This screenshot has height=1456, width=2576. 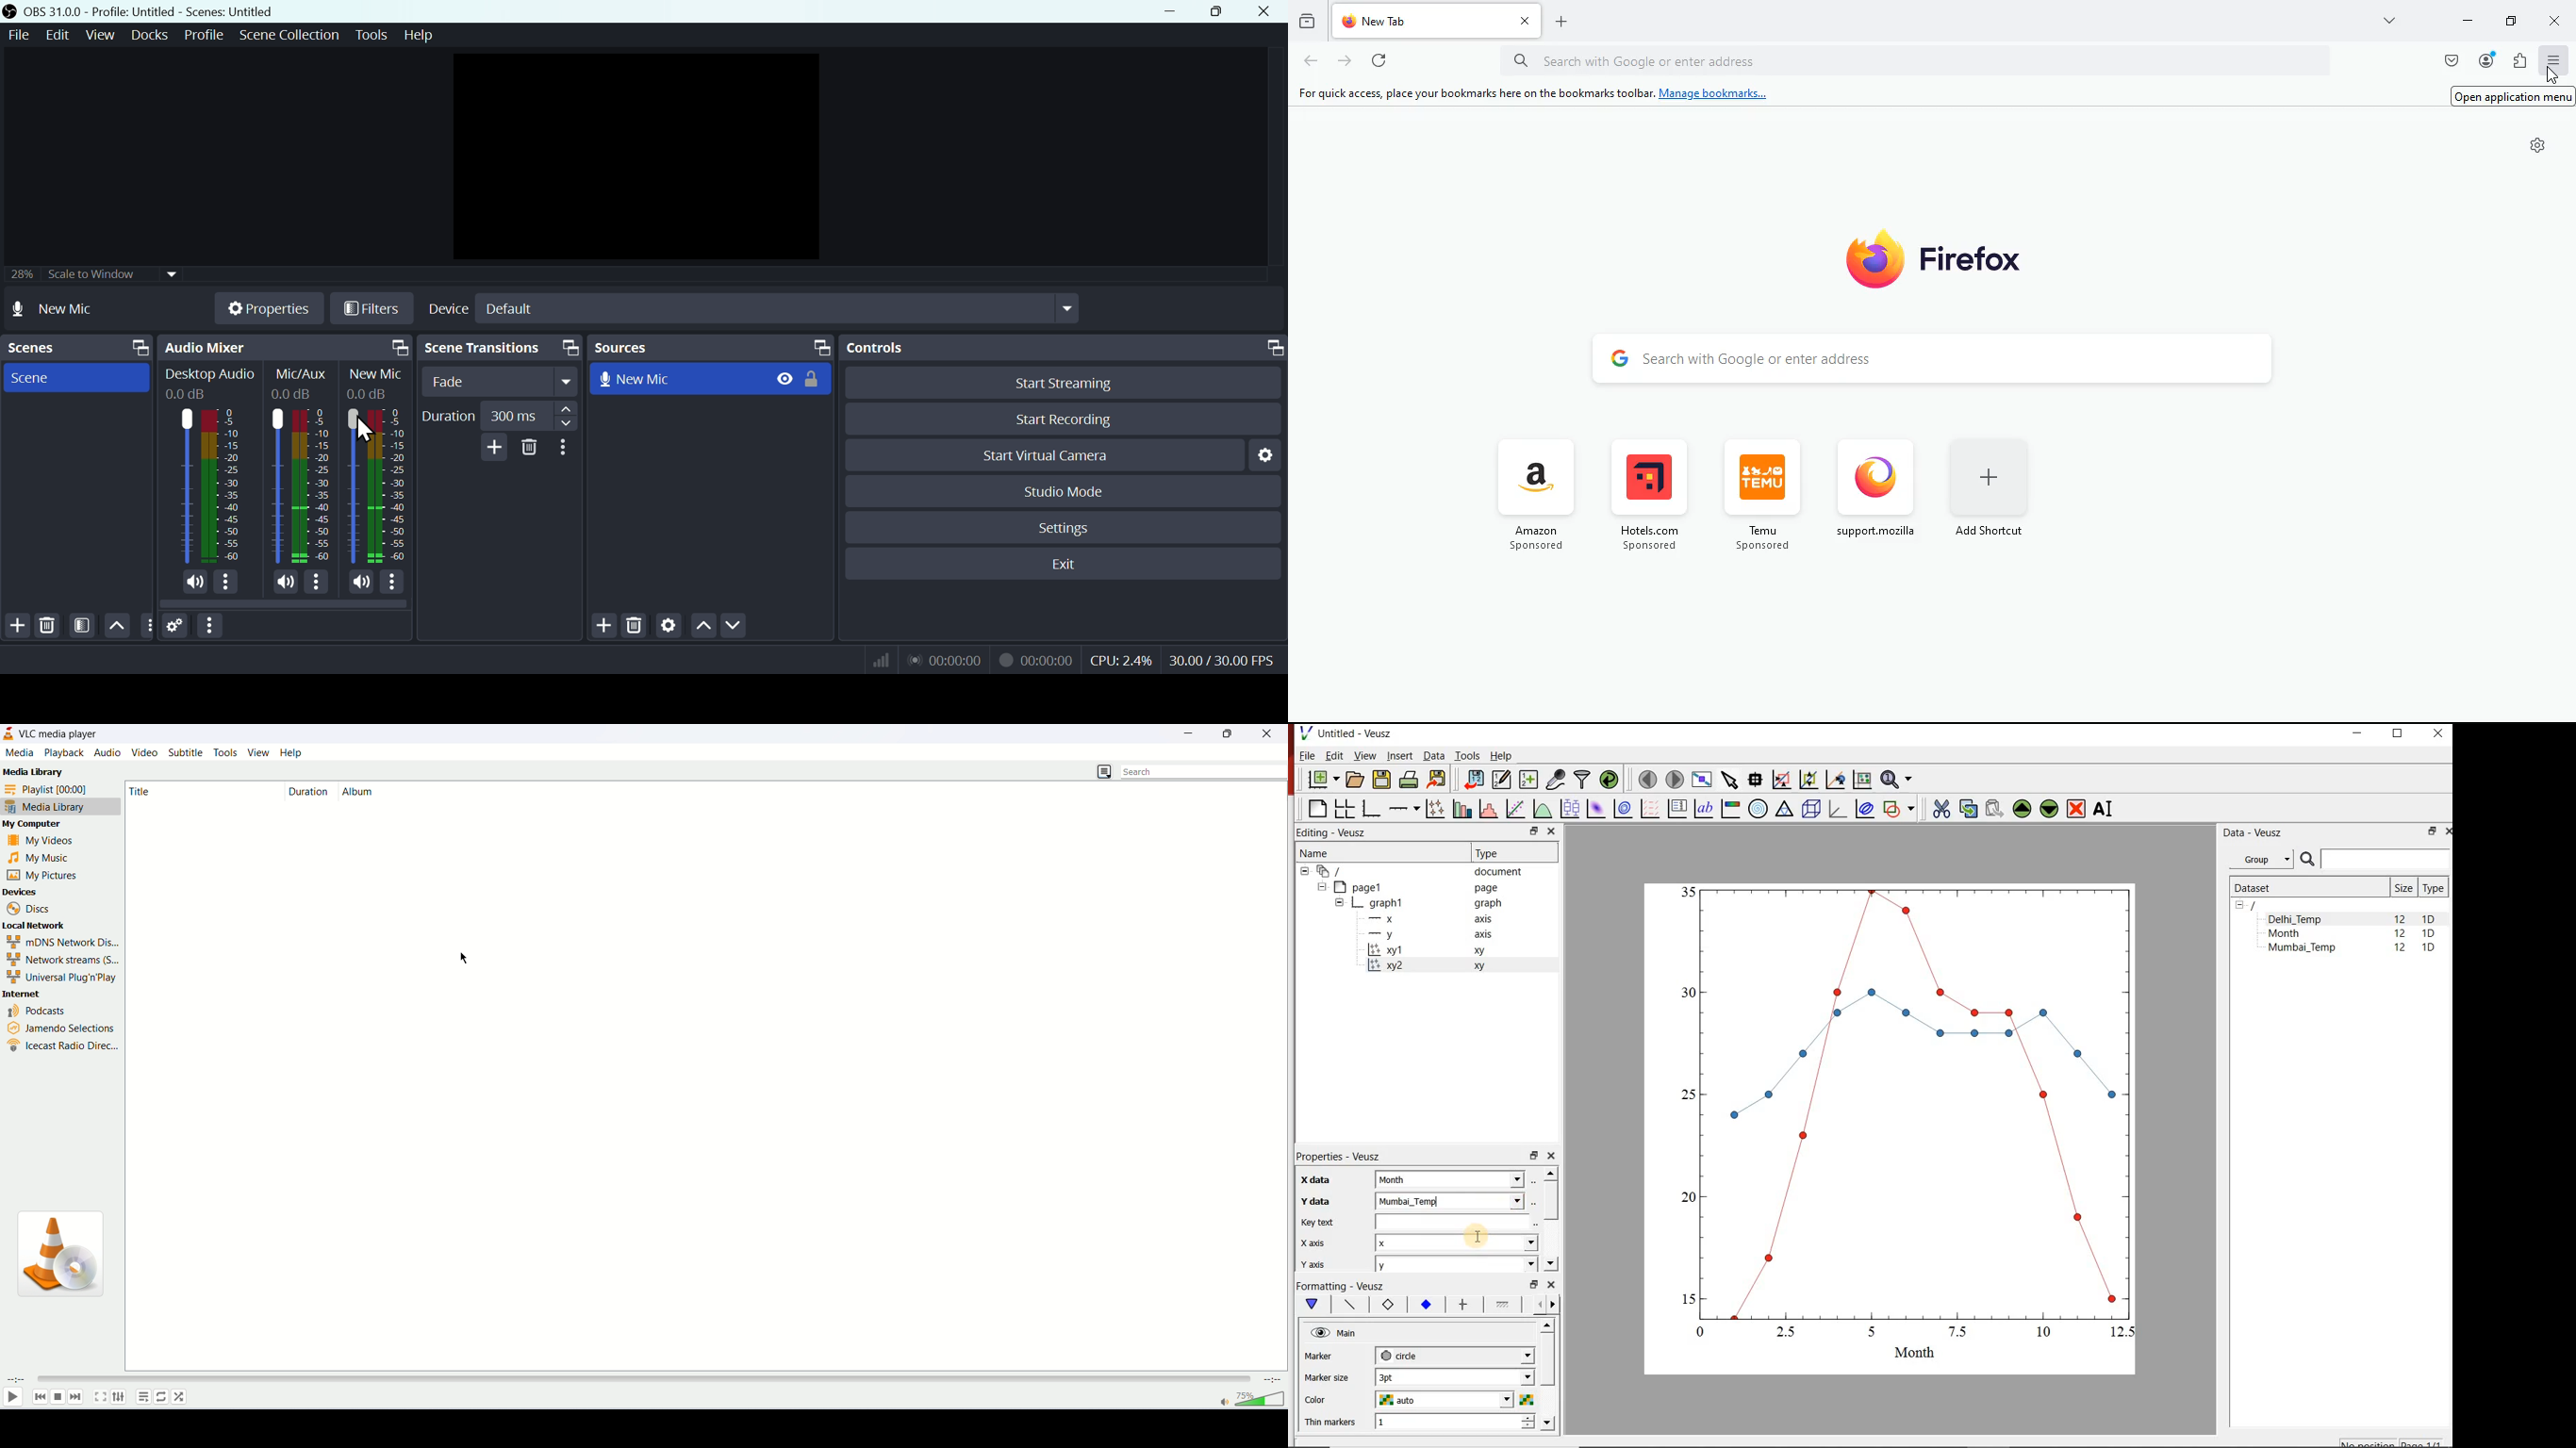 What do you see at coordinates (566, 448) in the screenshot?
I see `More options` at bounding box center [566, 448].